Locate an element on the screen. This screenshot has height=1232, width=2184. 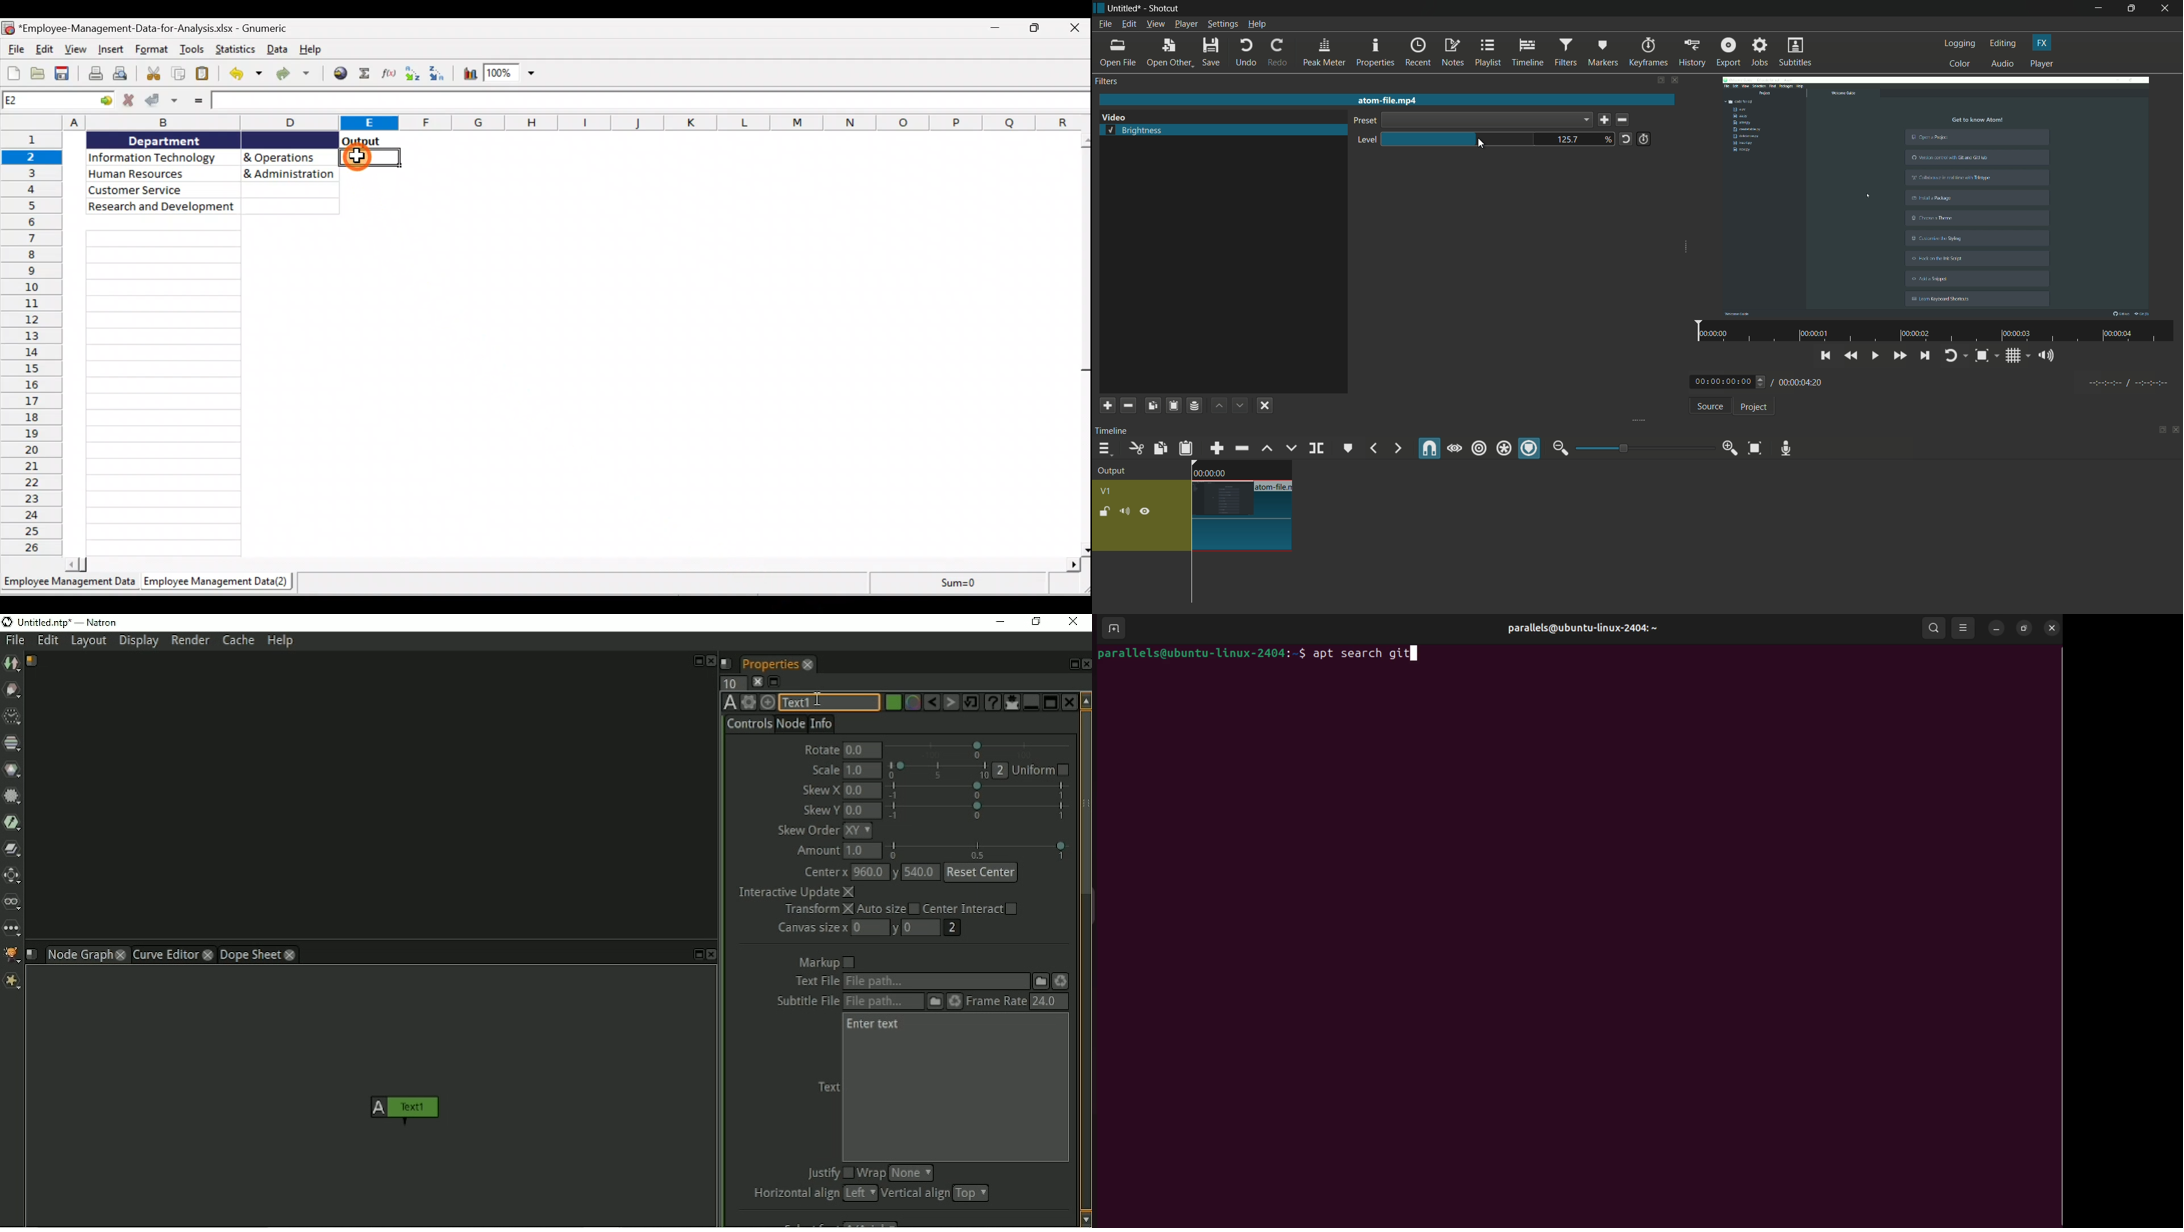
Maximise is located at coordinates (1039, 29).